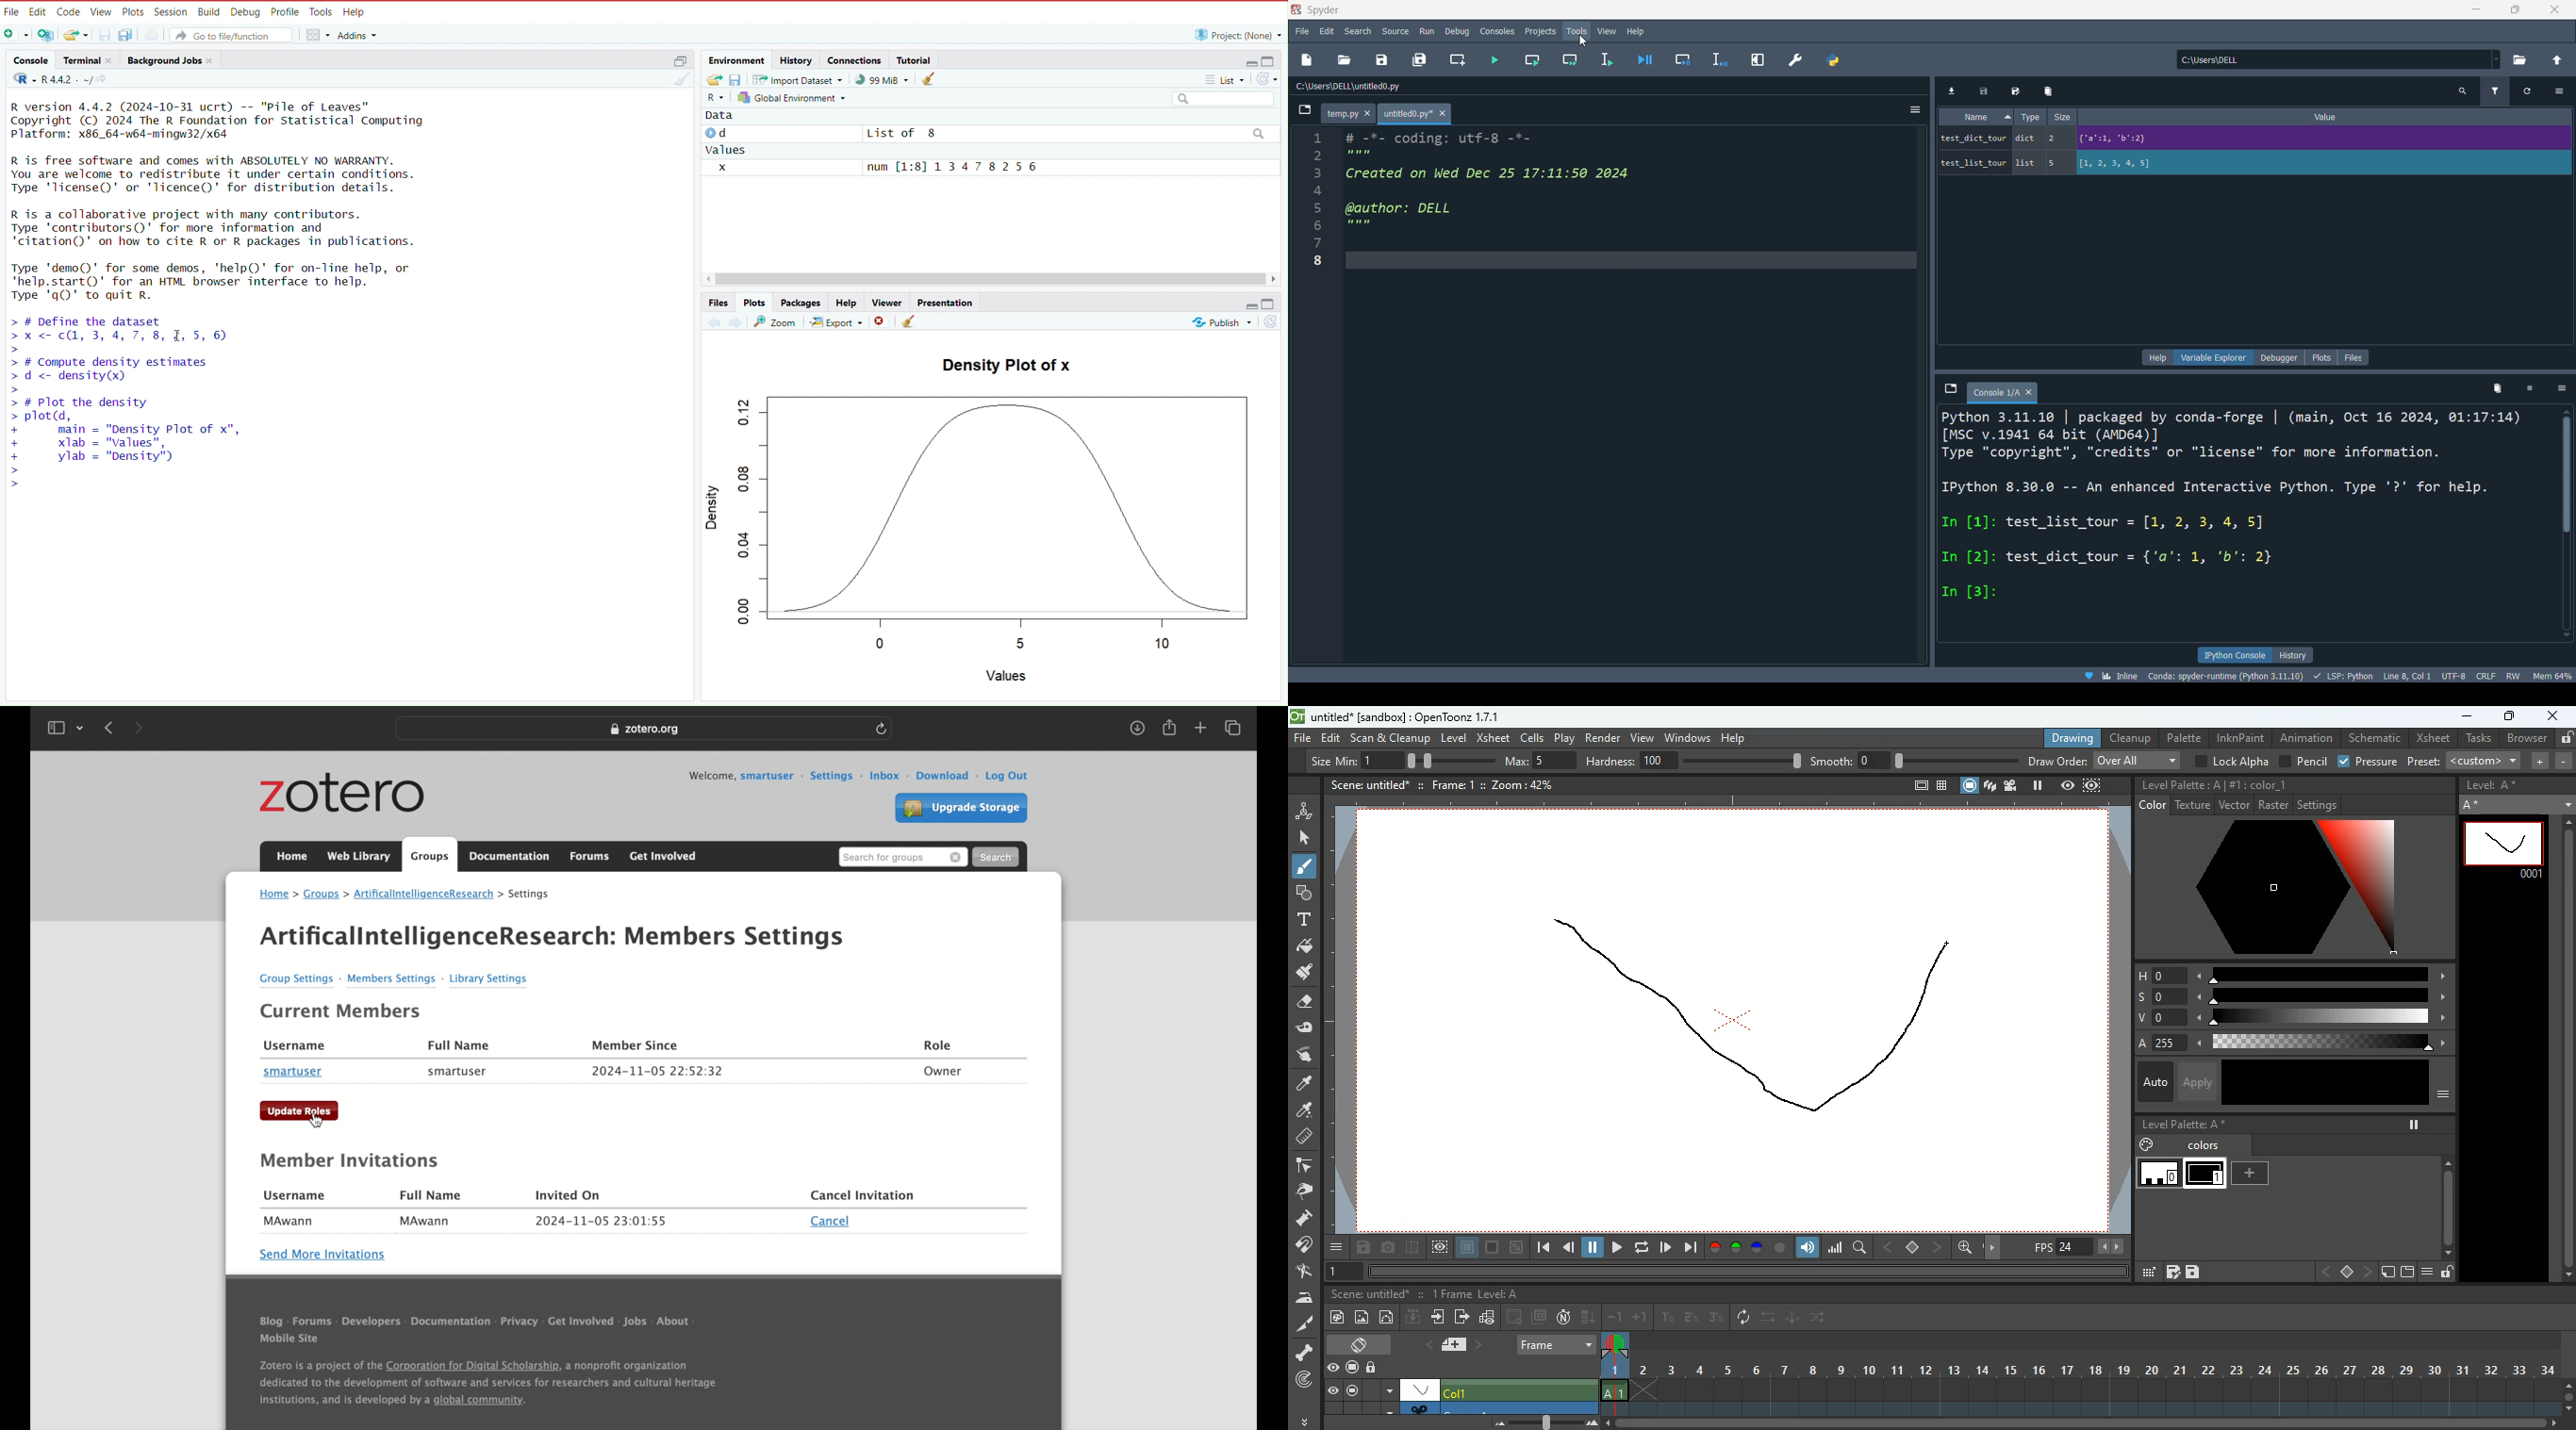 This screenshot has width=2576, height=1456. I want to click on project: (None), so click(1237, 35).